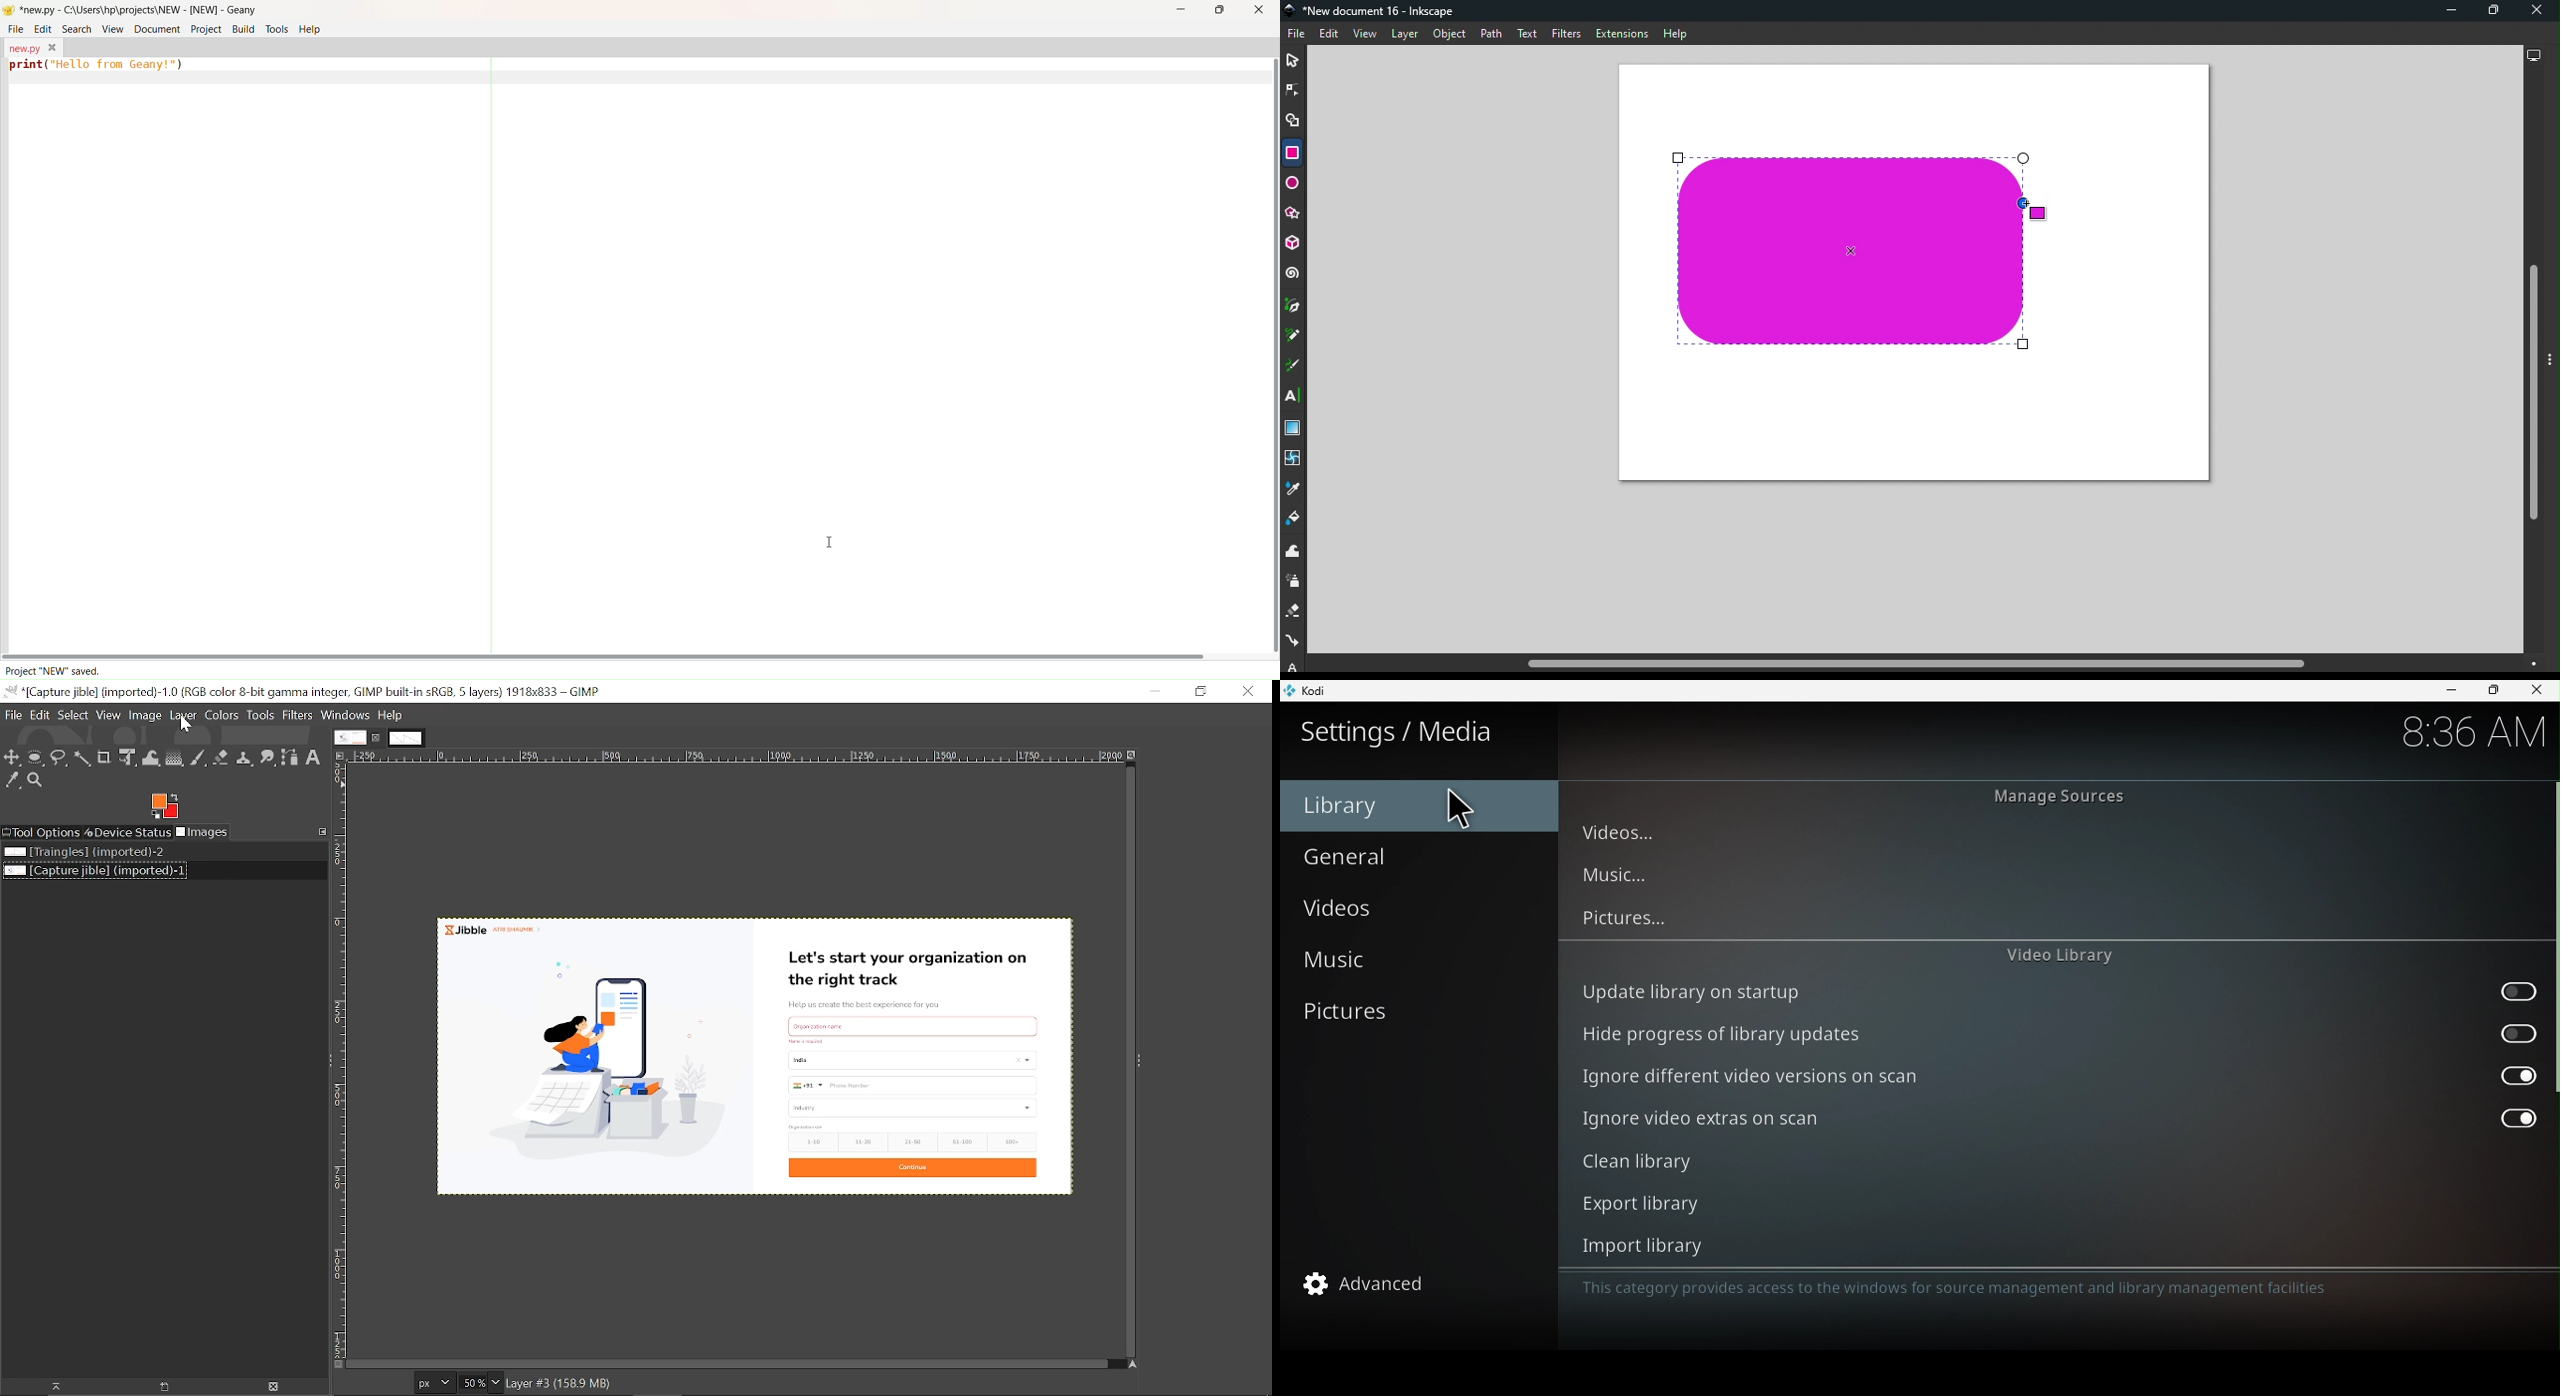  What do you see at coordinates (2444, 691) in the screenshot?
I see `Minimize` at bounding box center [2444, 691].